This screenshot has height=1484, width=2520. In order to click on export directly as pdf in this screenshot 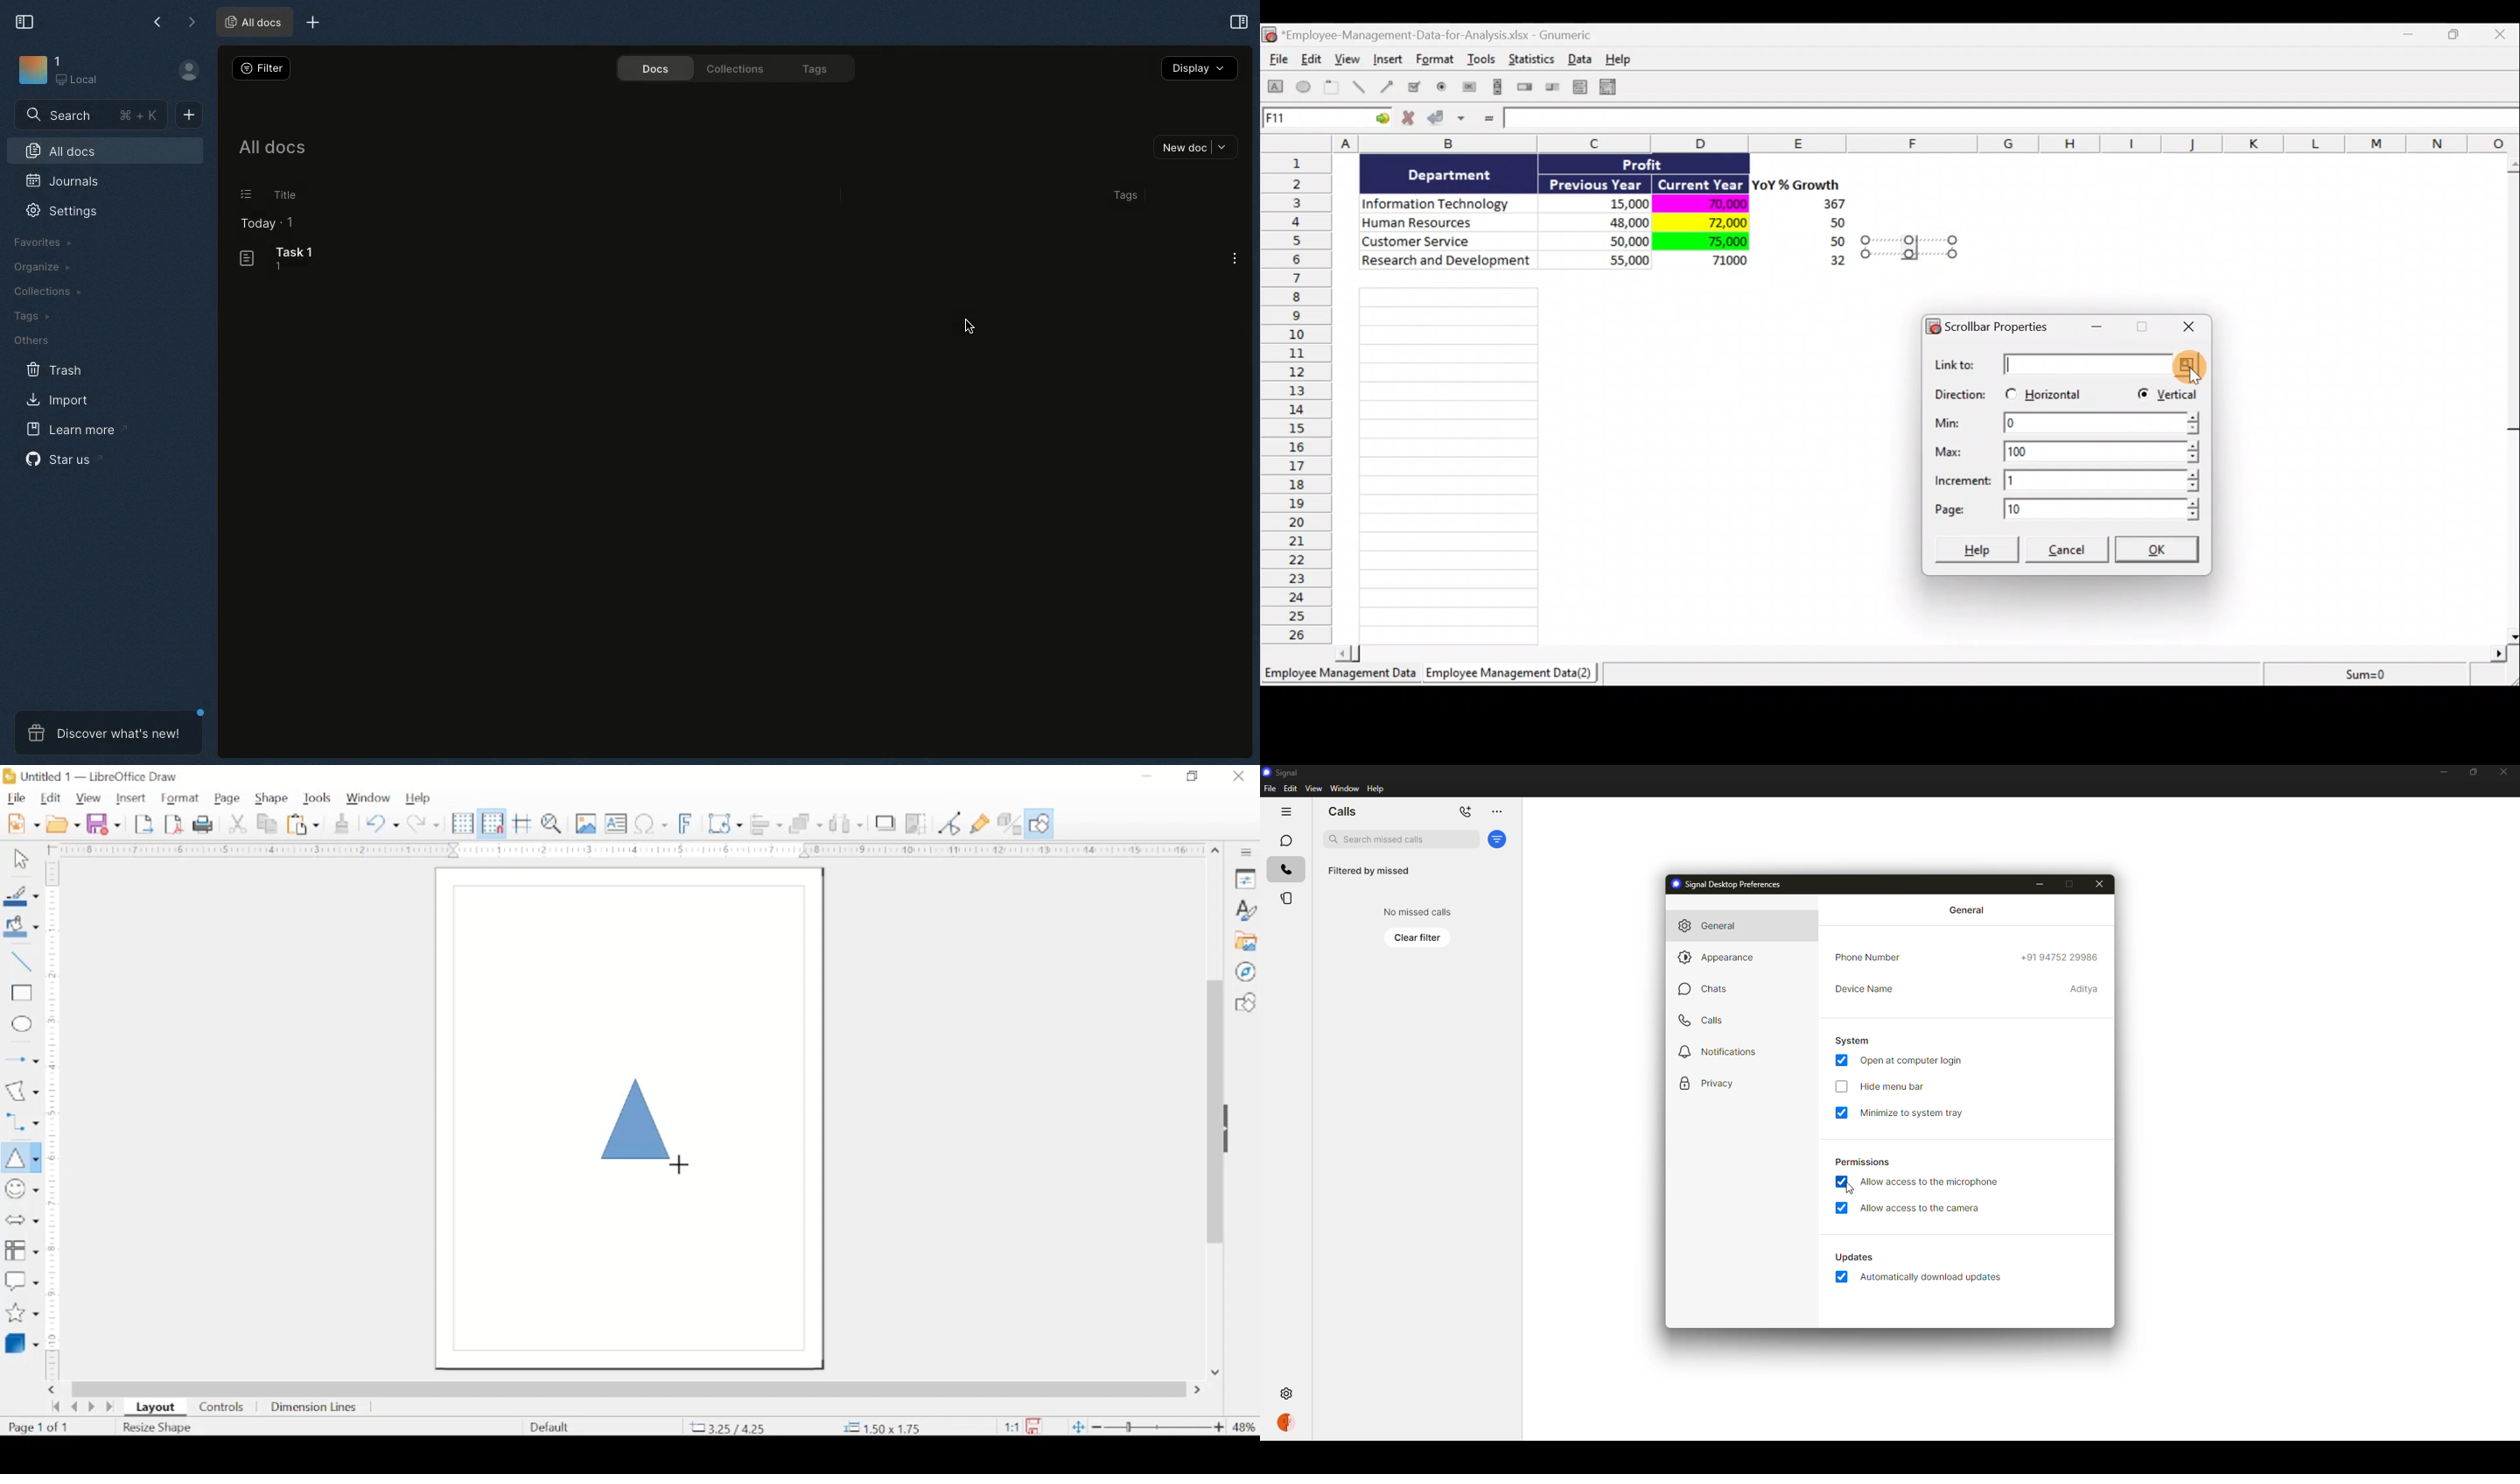, I will do `click(175, 825)`.